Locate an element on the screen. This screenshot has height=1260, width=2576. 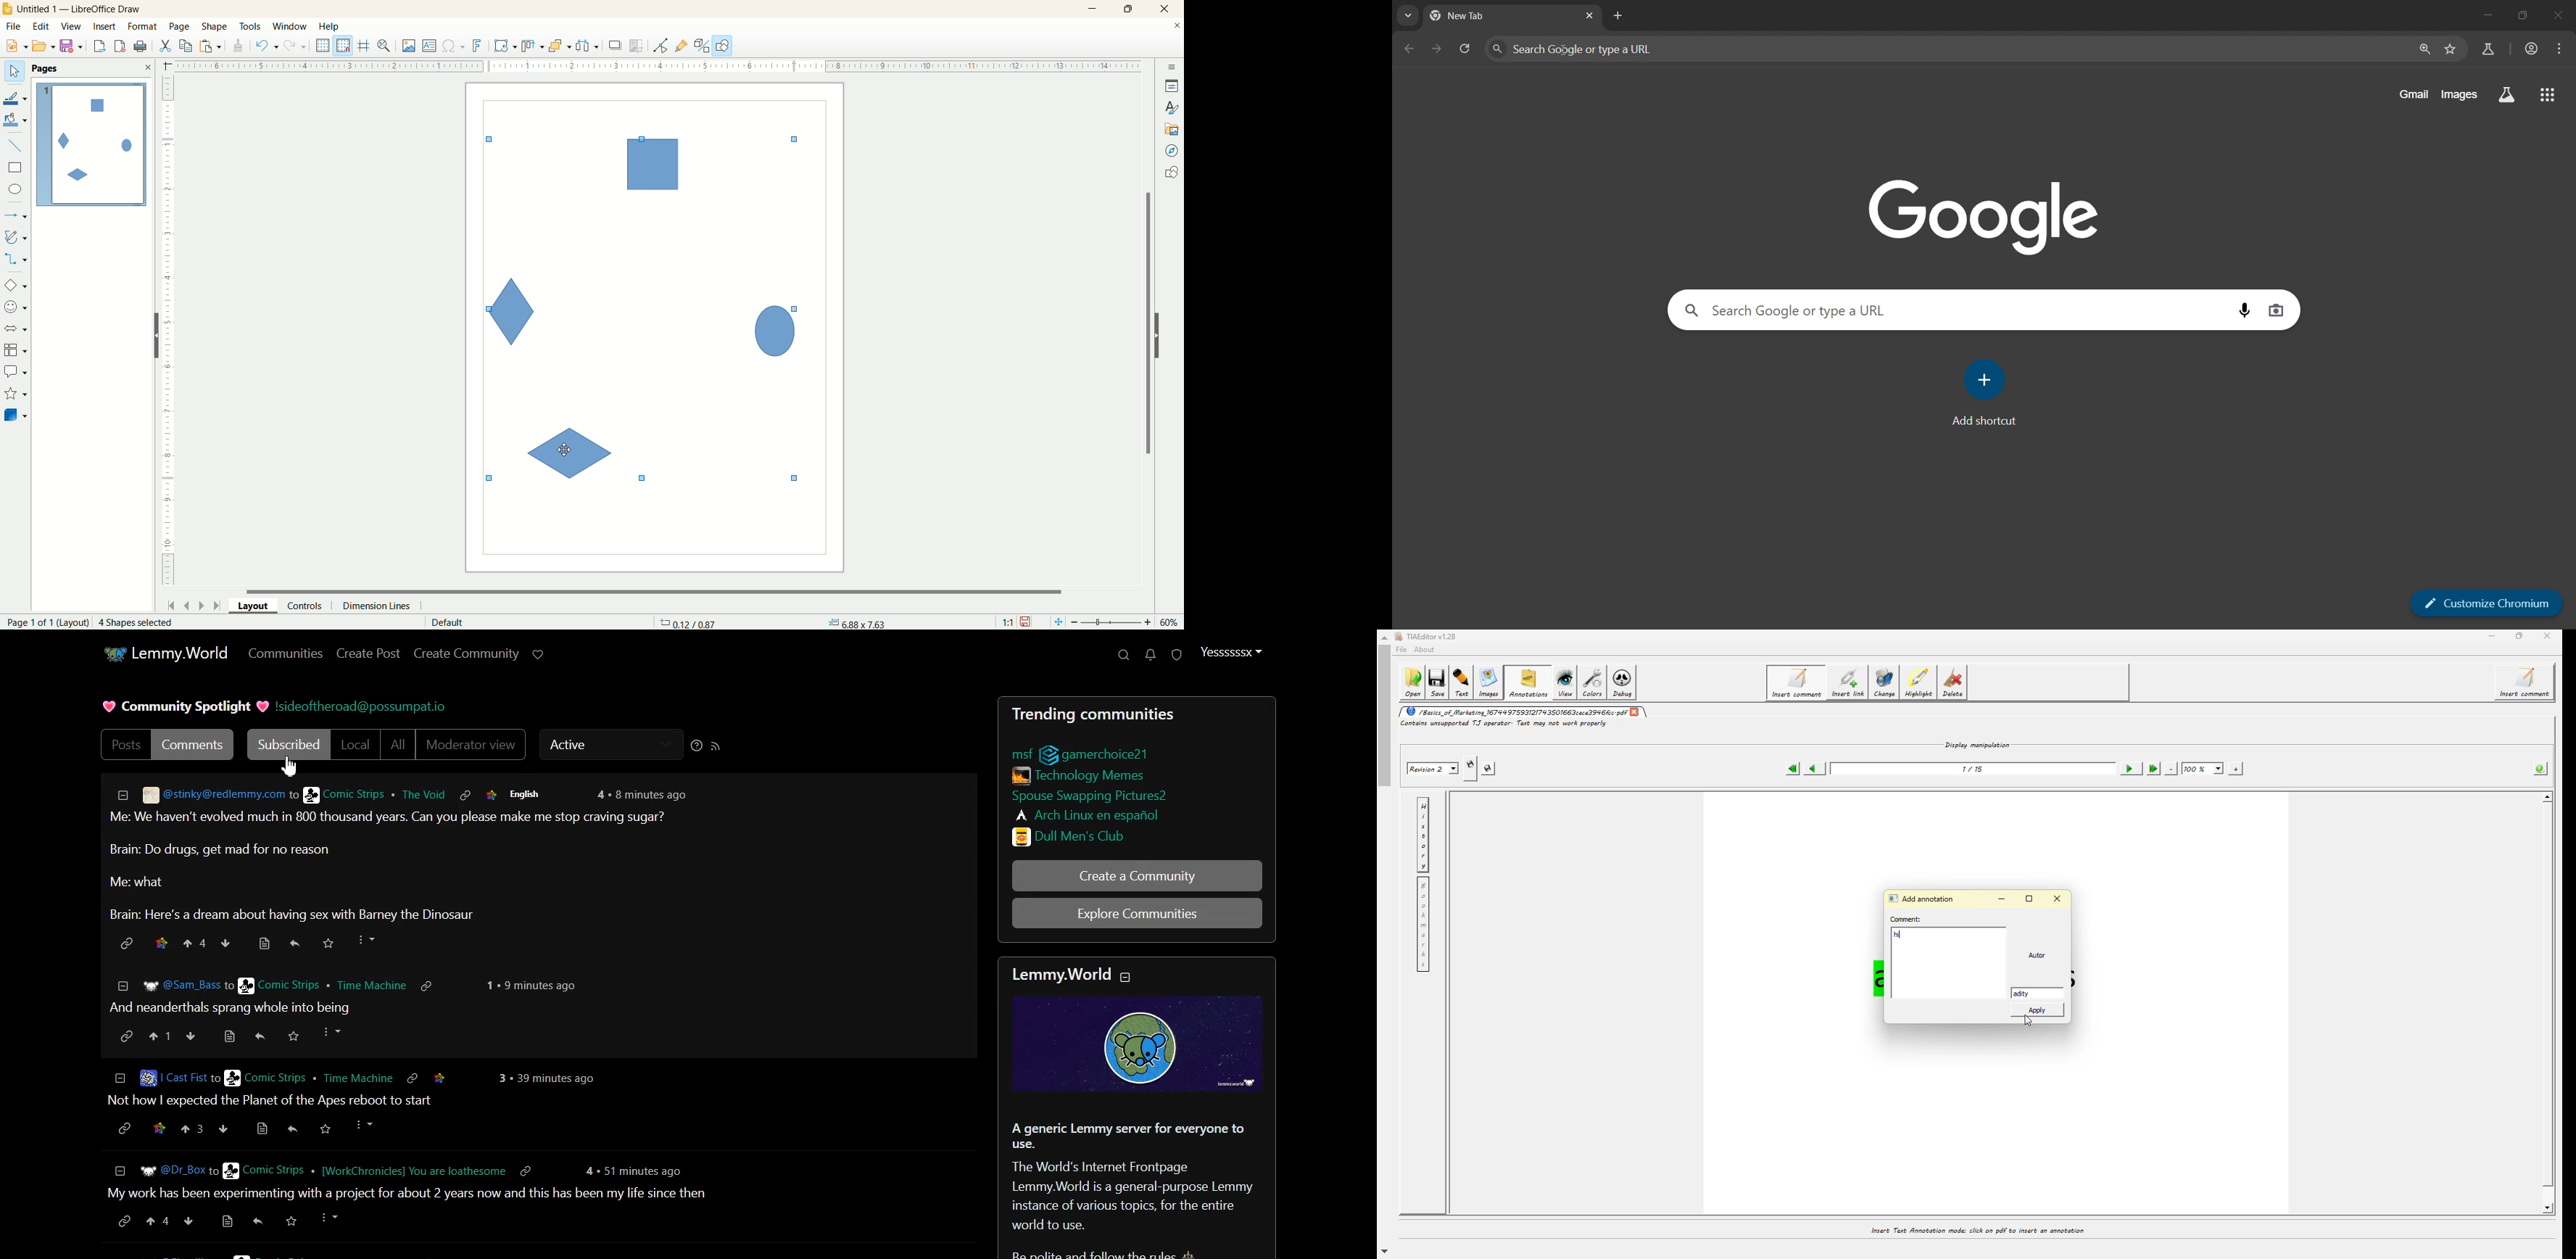
2 Shape selected is located at coordinates (135, 622).